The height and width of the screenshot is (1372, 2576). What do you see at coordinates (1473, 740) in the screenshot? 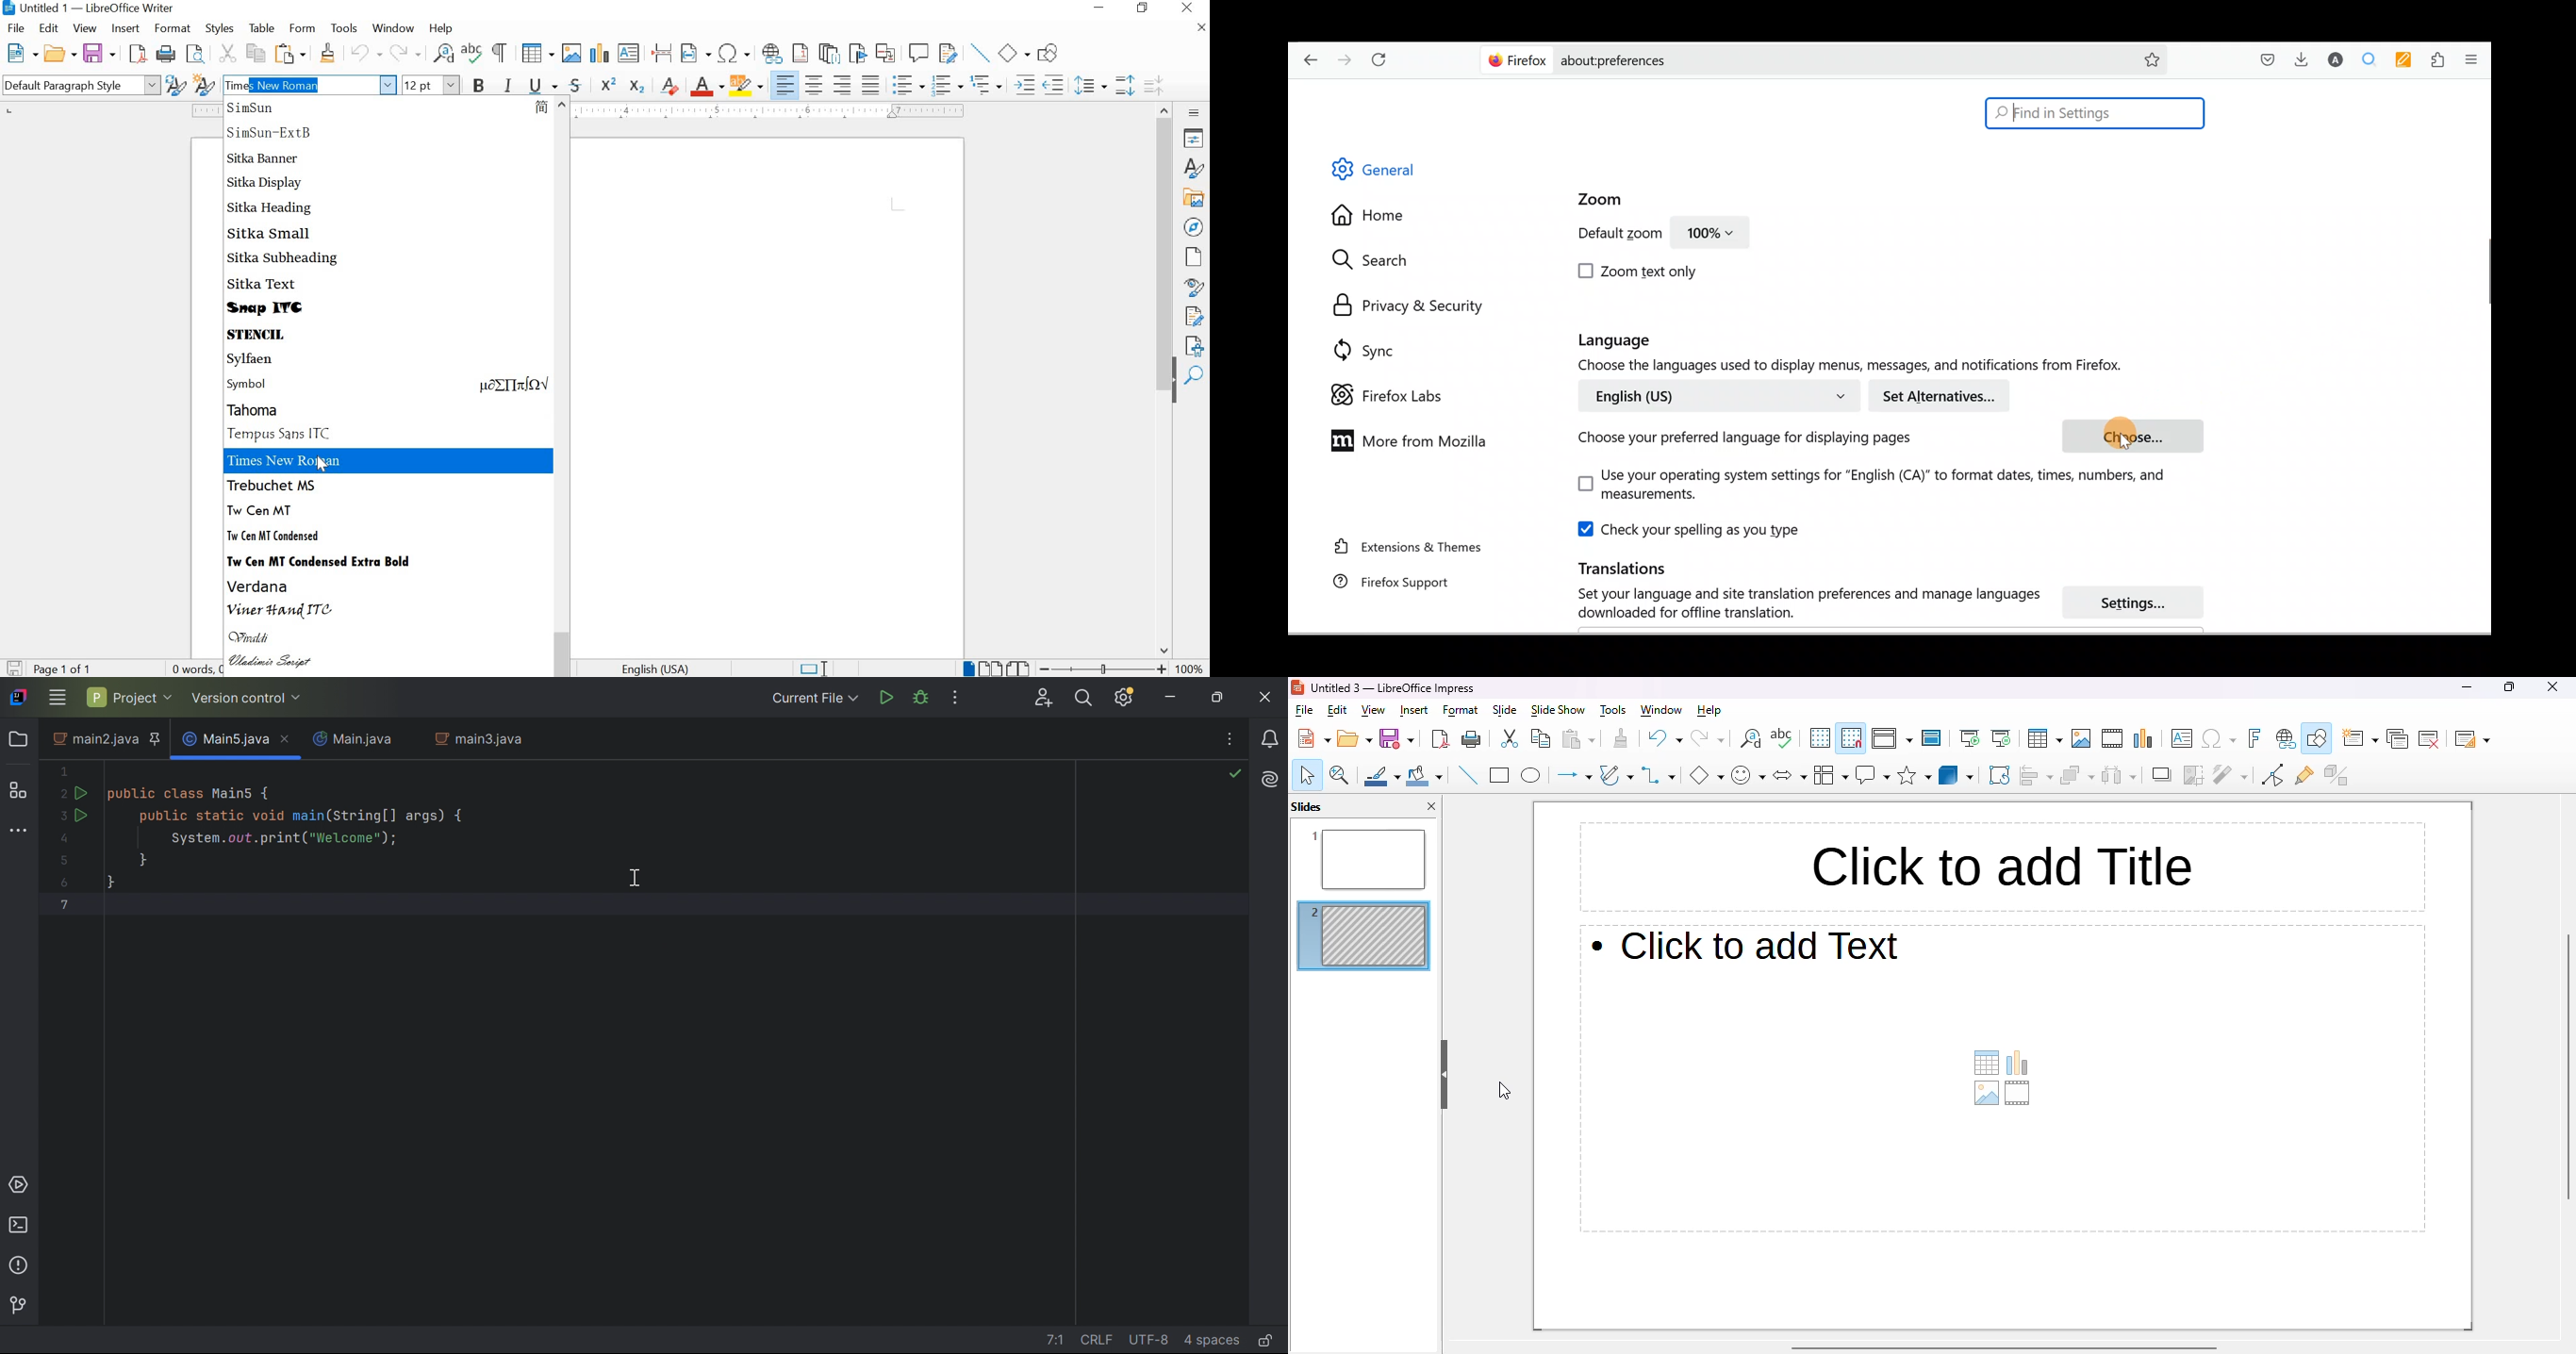
I see `print` at bounding box center [1473, 740].